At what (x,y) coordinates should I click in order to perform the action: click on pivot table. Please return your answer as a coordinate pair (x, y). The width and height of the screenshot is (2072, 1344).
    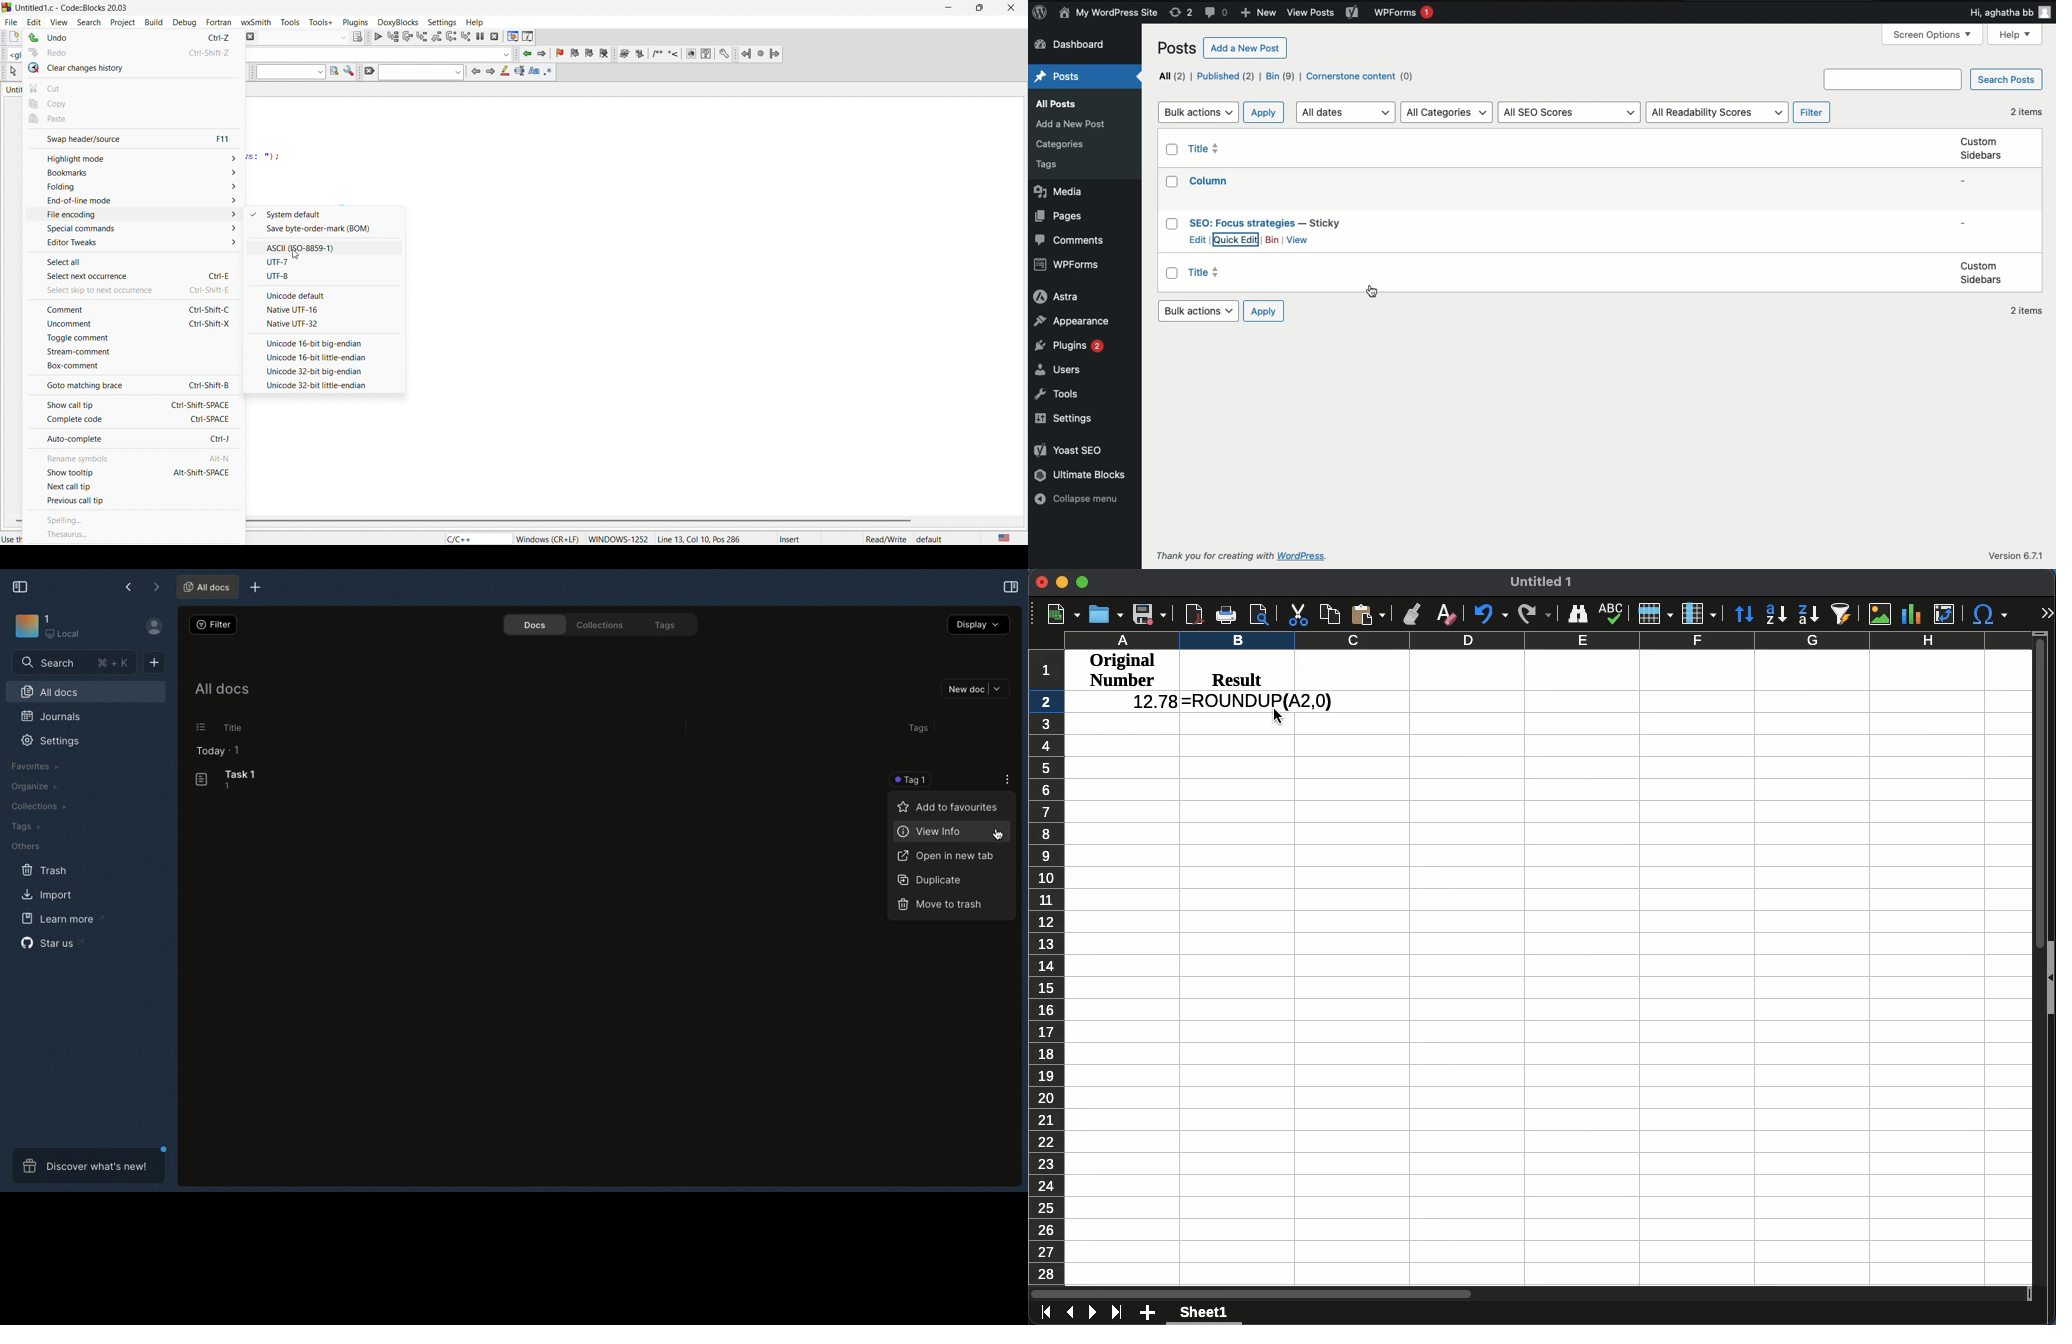
    Looking at the image, I should click on (1945, 613).